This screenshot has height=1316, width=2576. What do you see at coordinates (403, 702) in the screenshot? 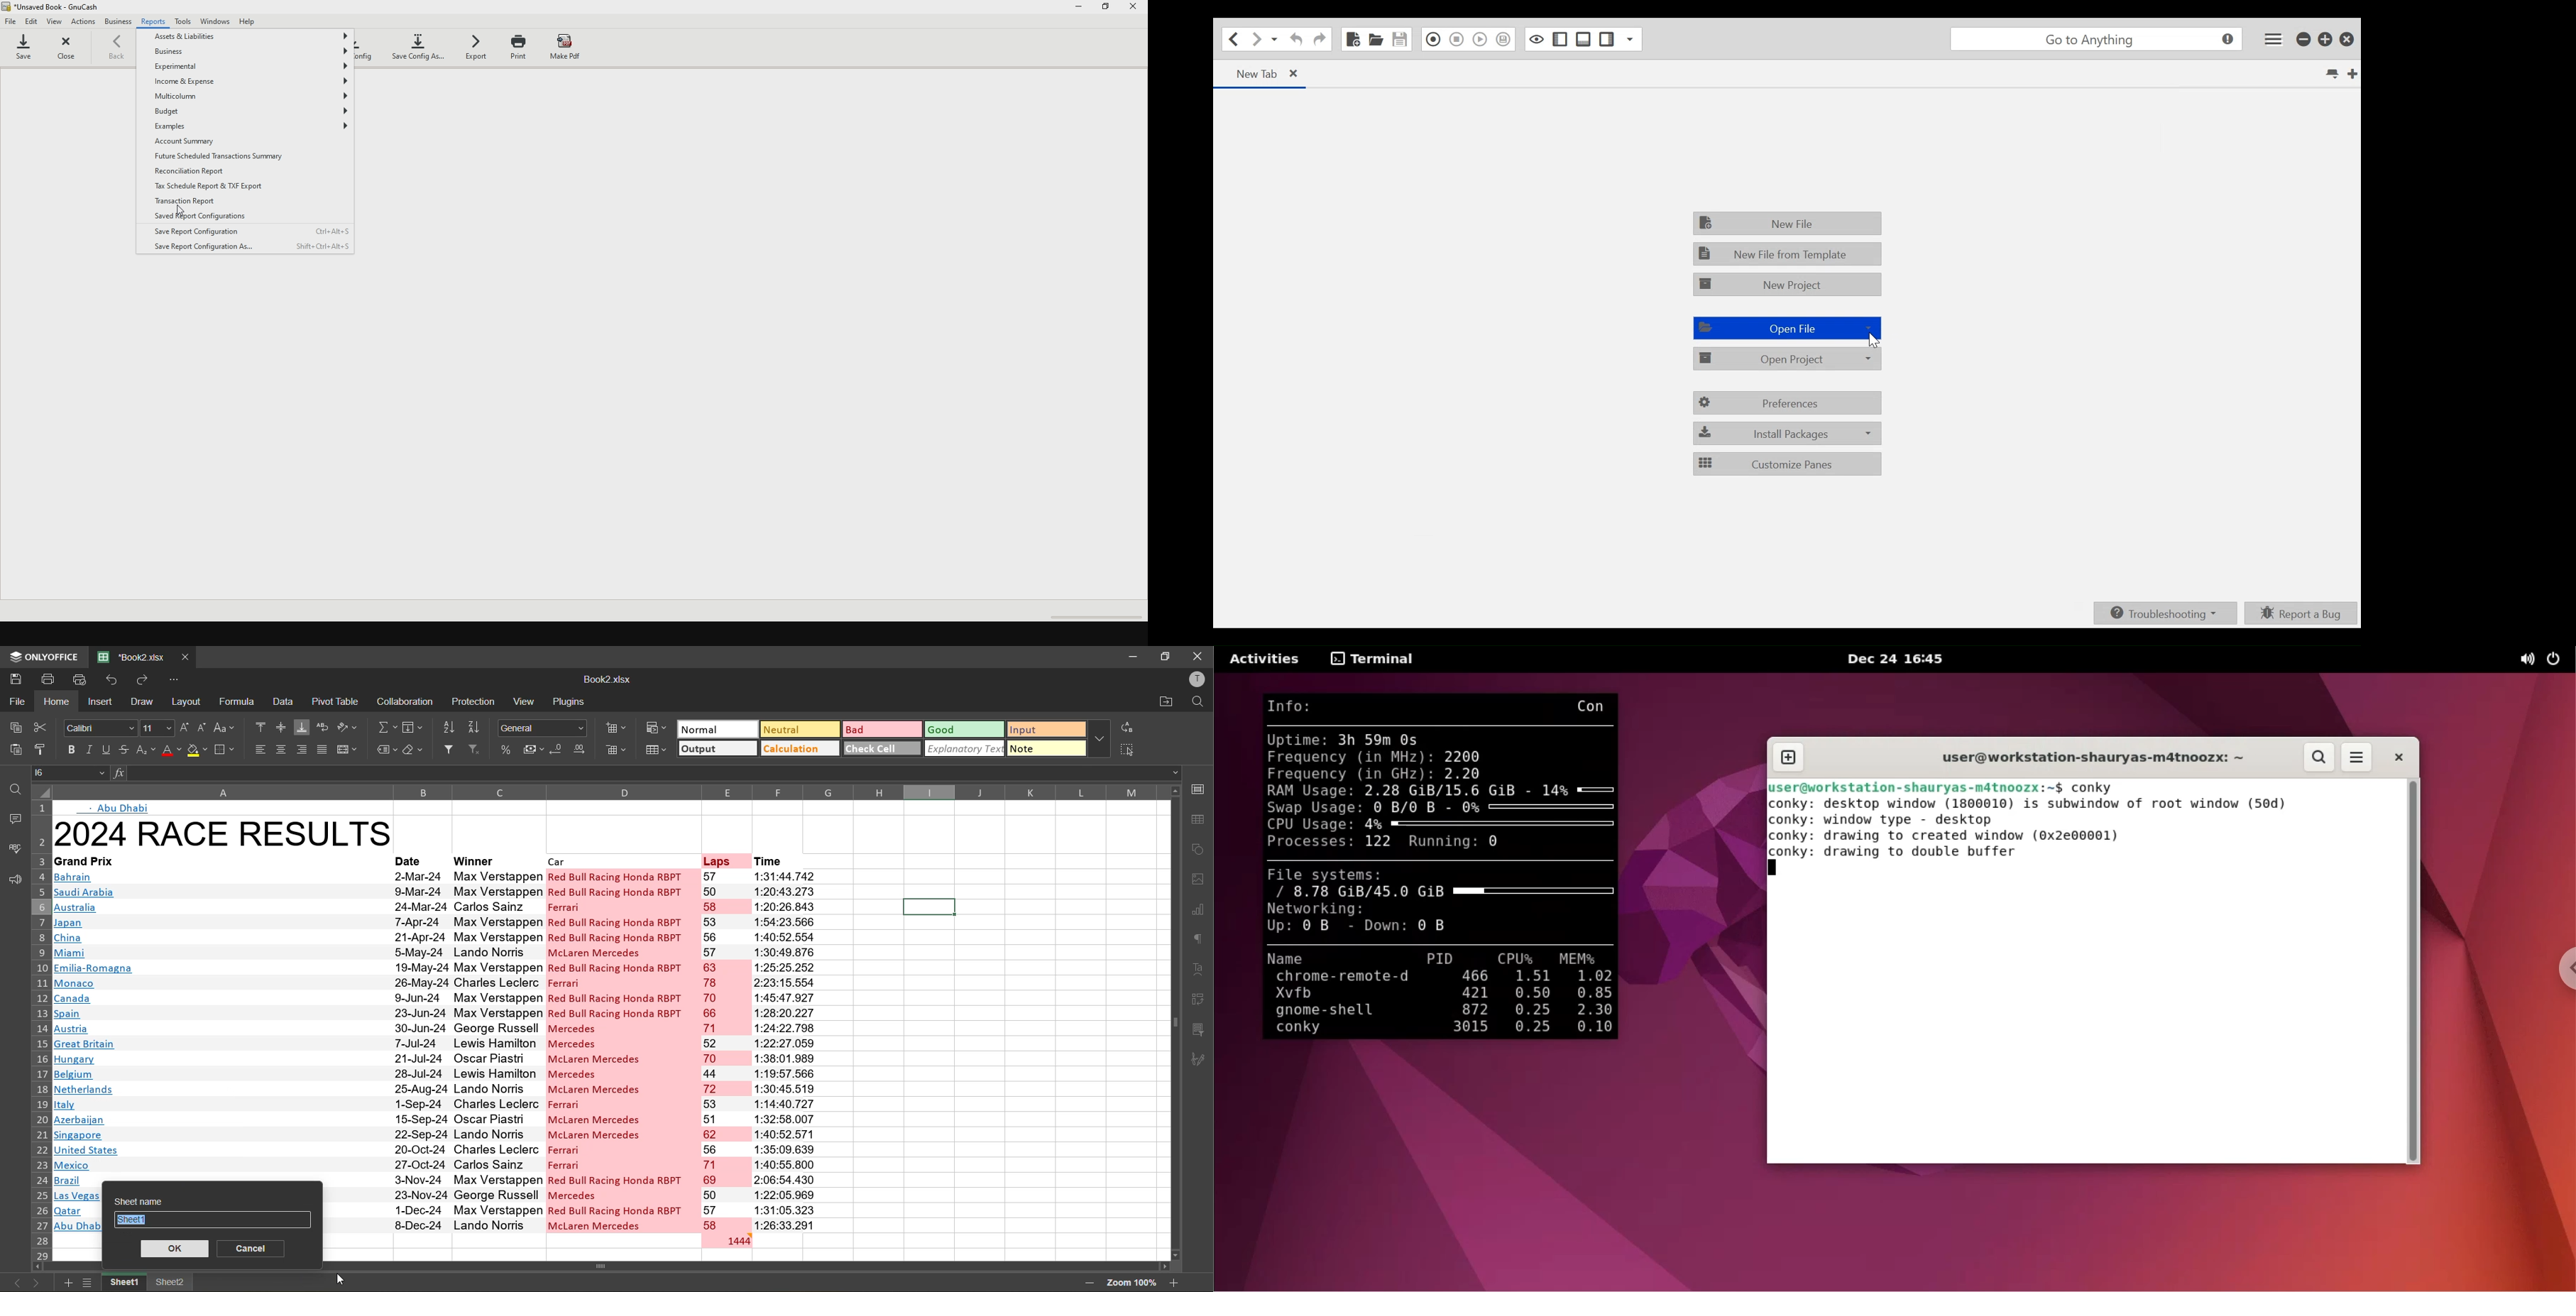
I see `collaboration` at bounding box center [403, 702].